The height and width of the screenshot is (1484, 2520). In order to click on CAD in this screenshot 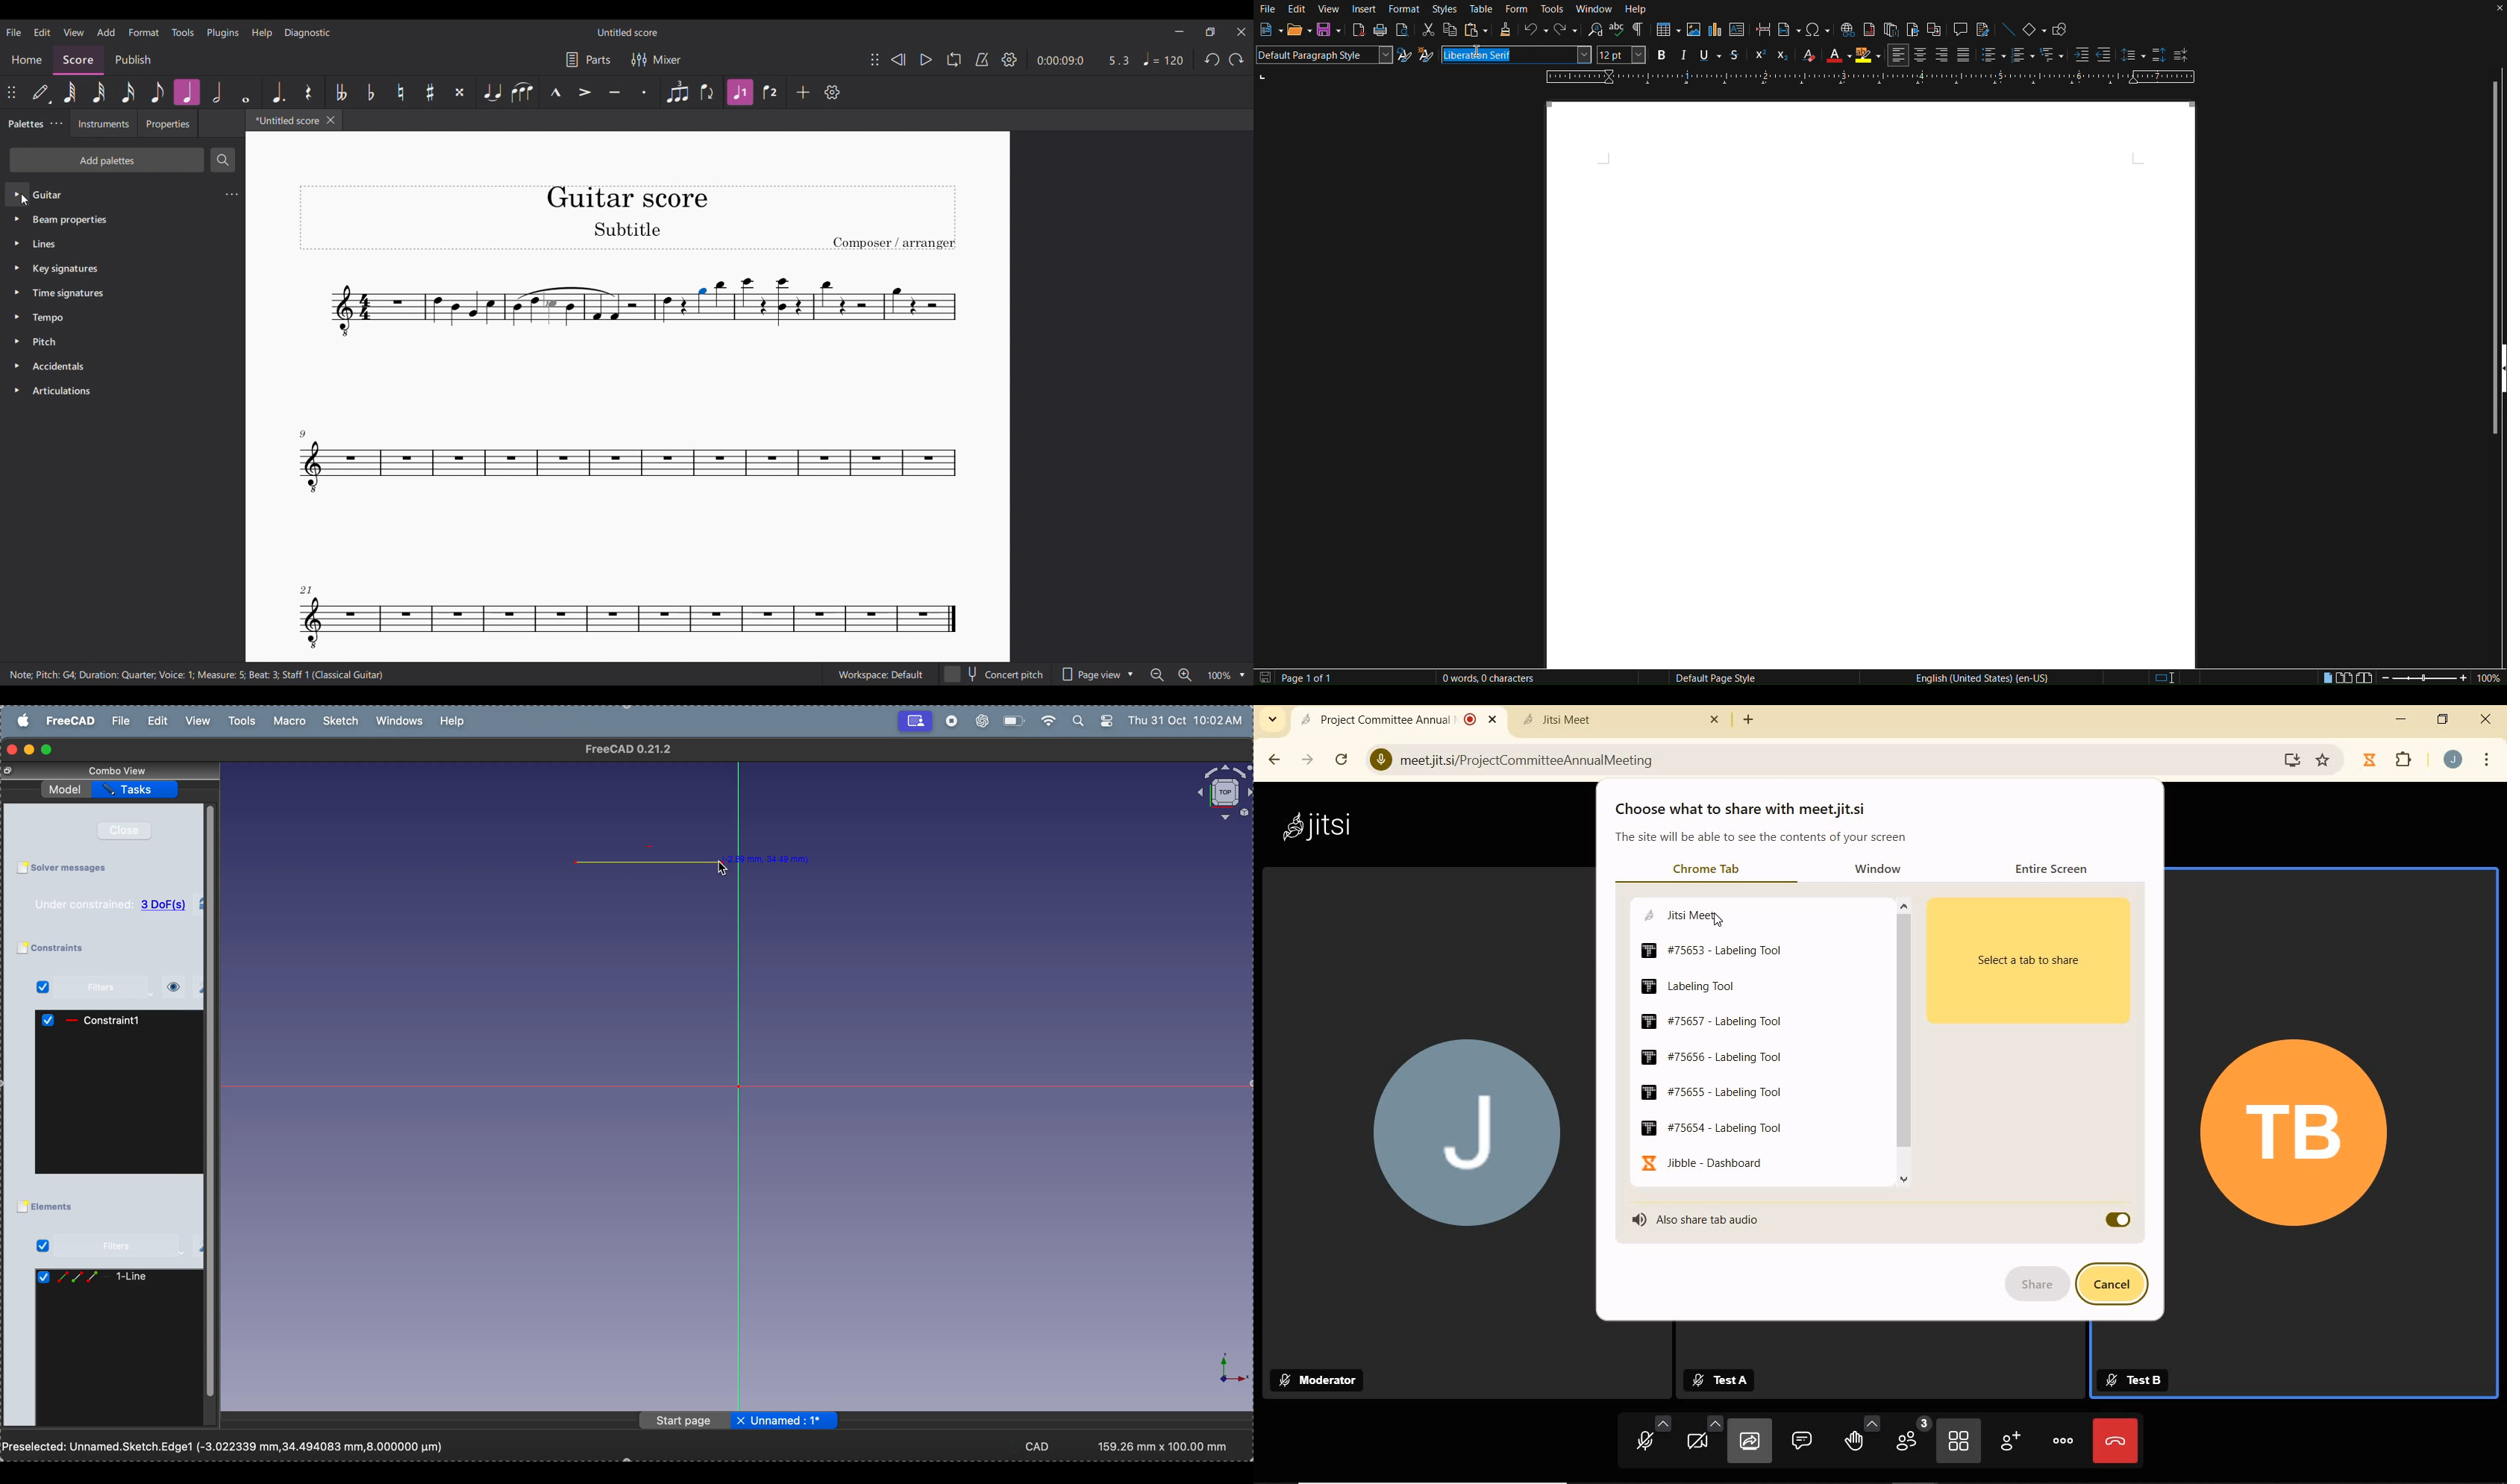, I will do `click(1044, 1446)`.